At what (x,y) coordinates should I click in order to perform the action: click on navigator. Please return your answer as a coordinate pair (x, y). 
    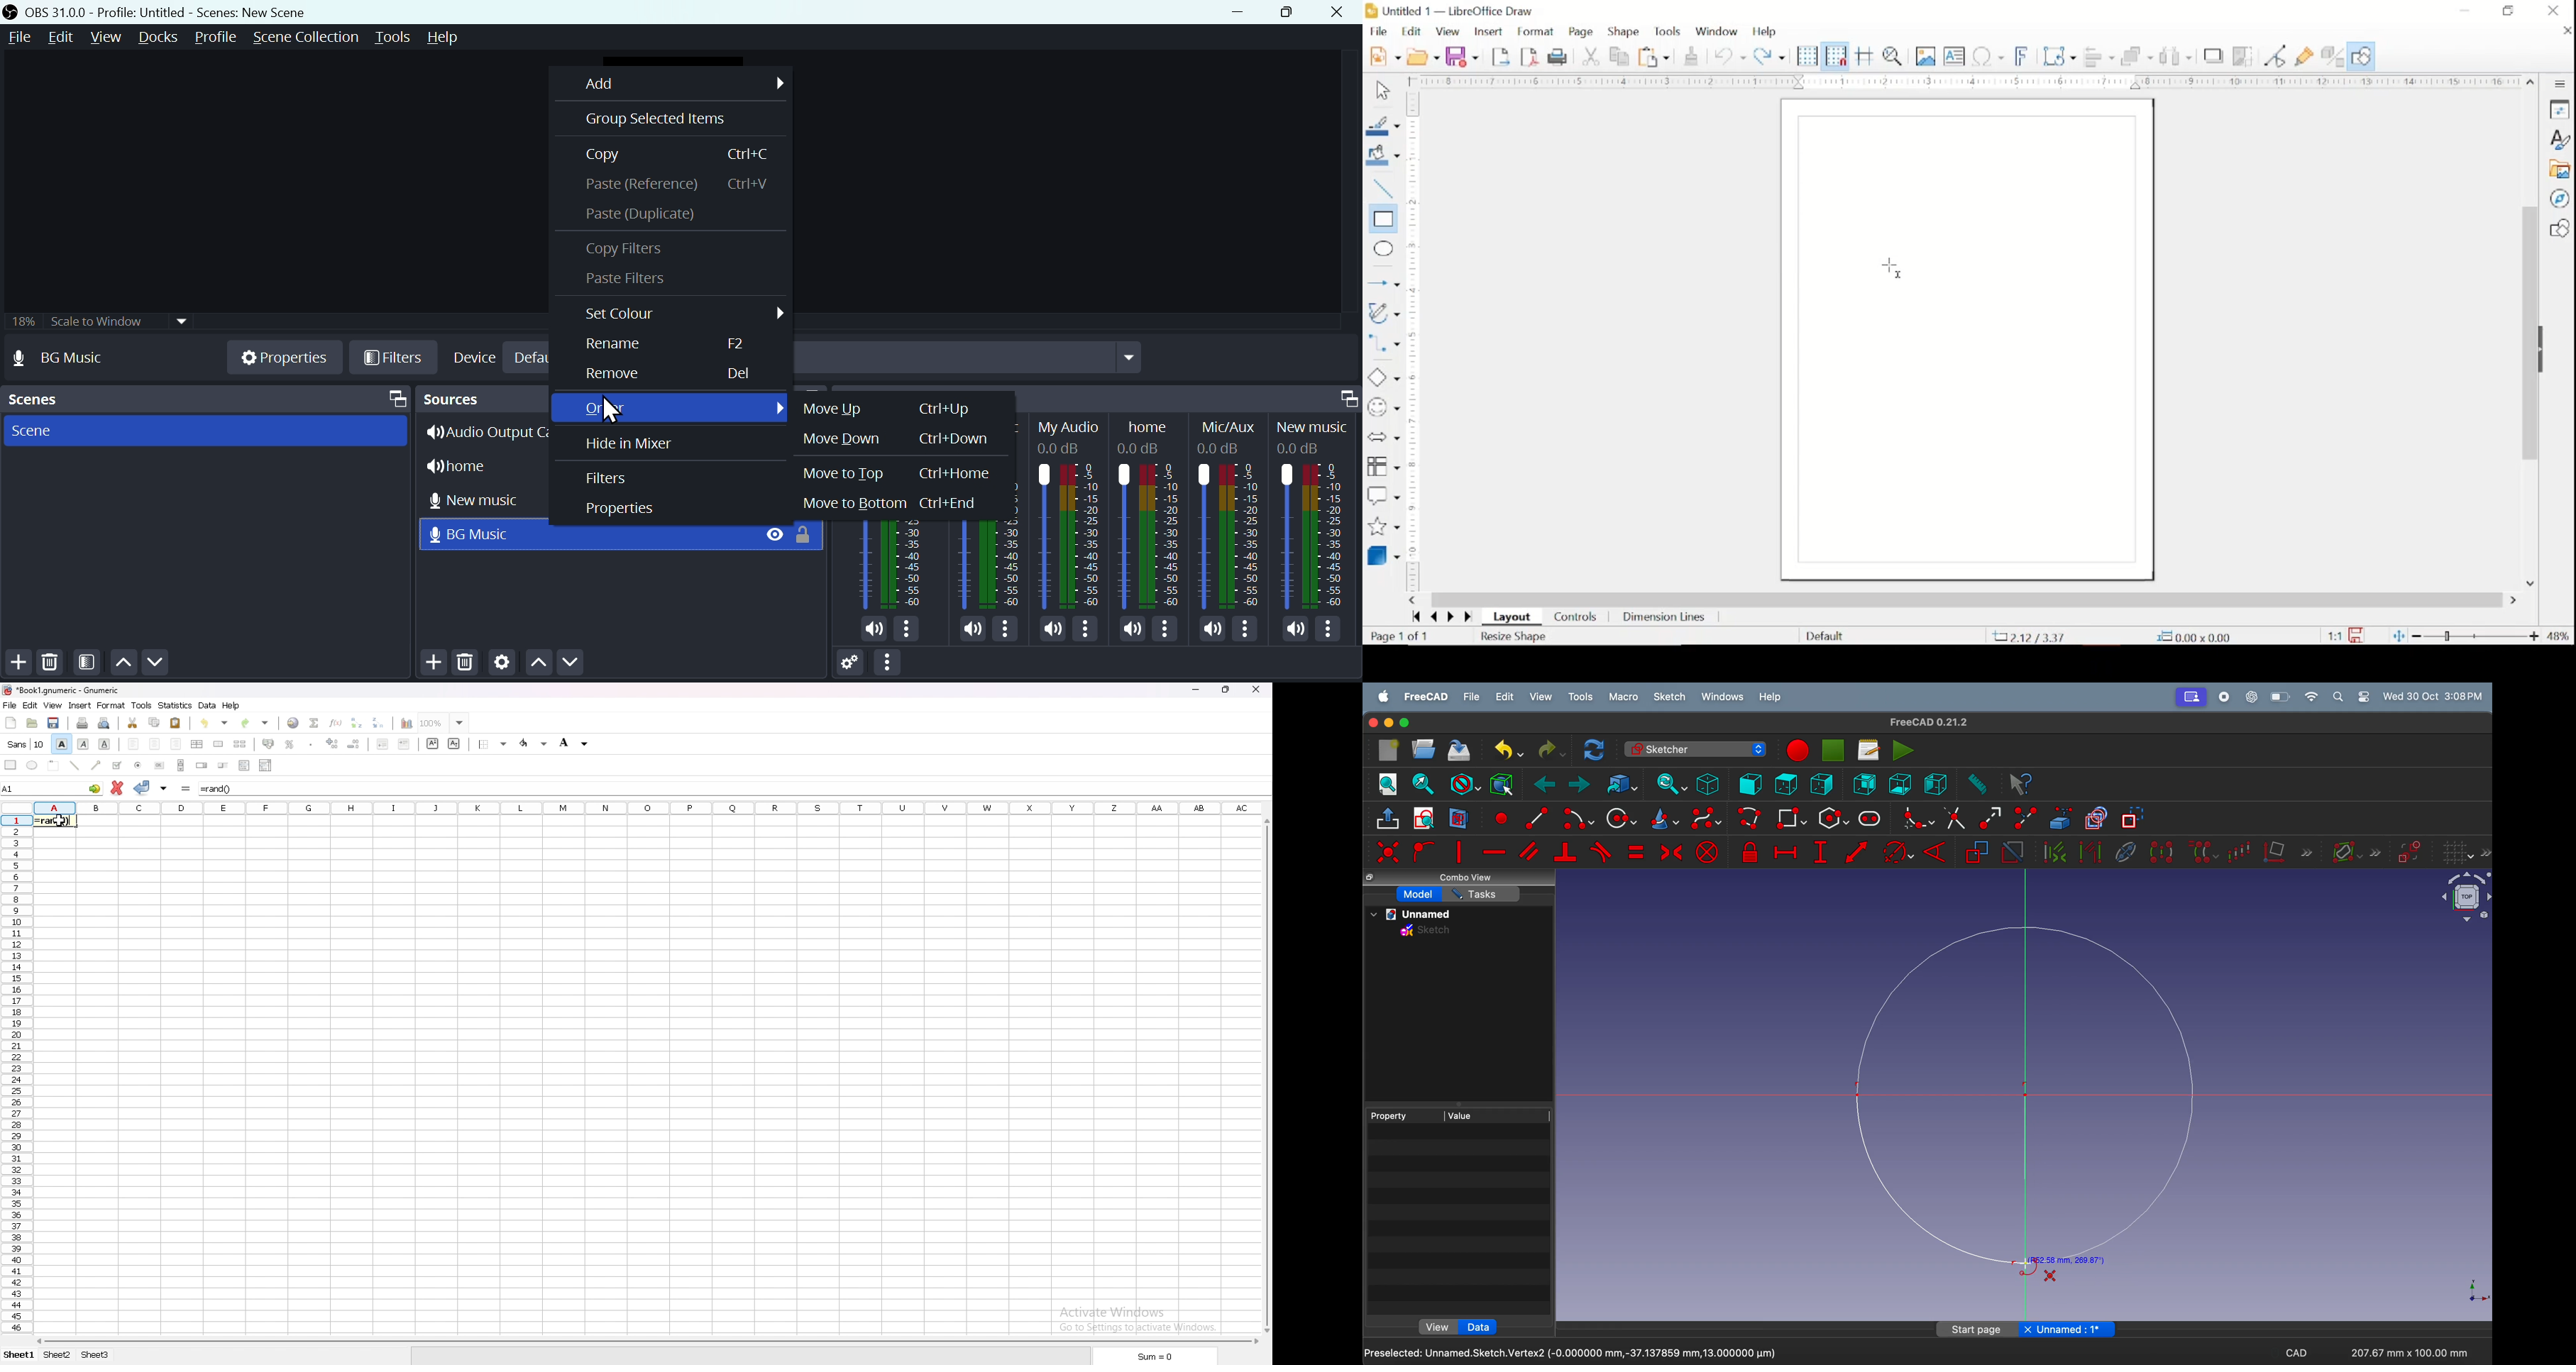
    Looking at the image, I should click on (2559, 198).